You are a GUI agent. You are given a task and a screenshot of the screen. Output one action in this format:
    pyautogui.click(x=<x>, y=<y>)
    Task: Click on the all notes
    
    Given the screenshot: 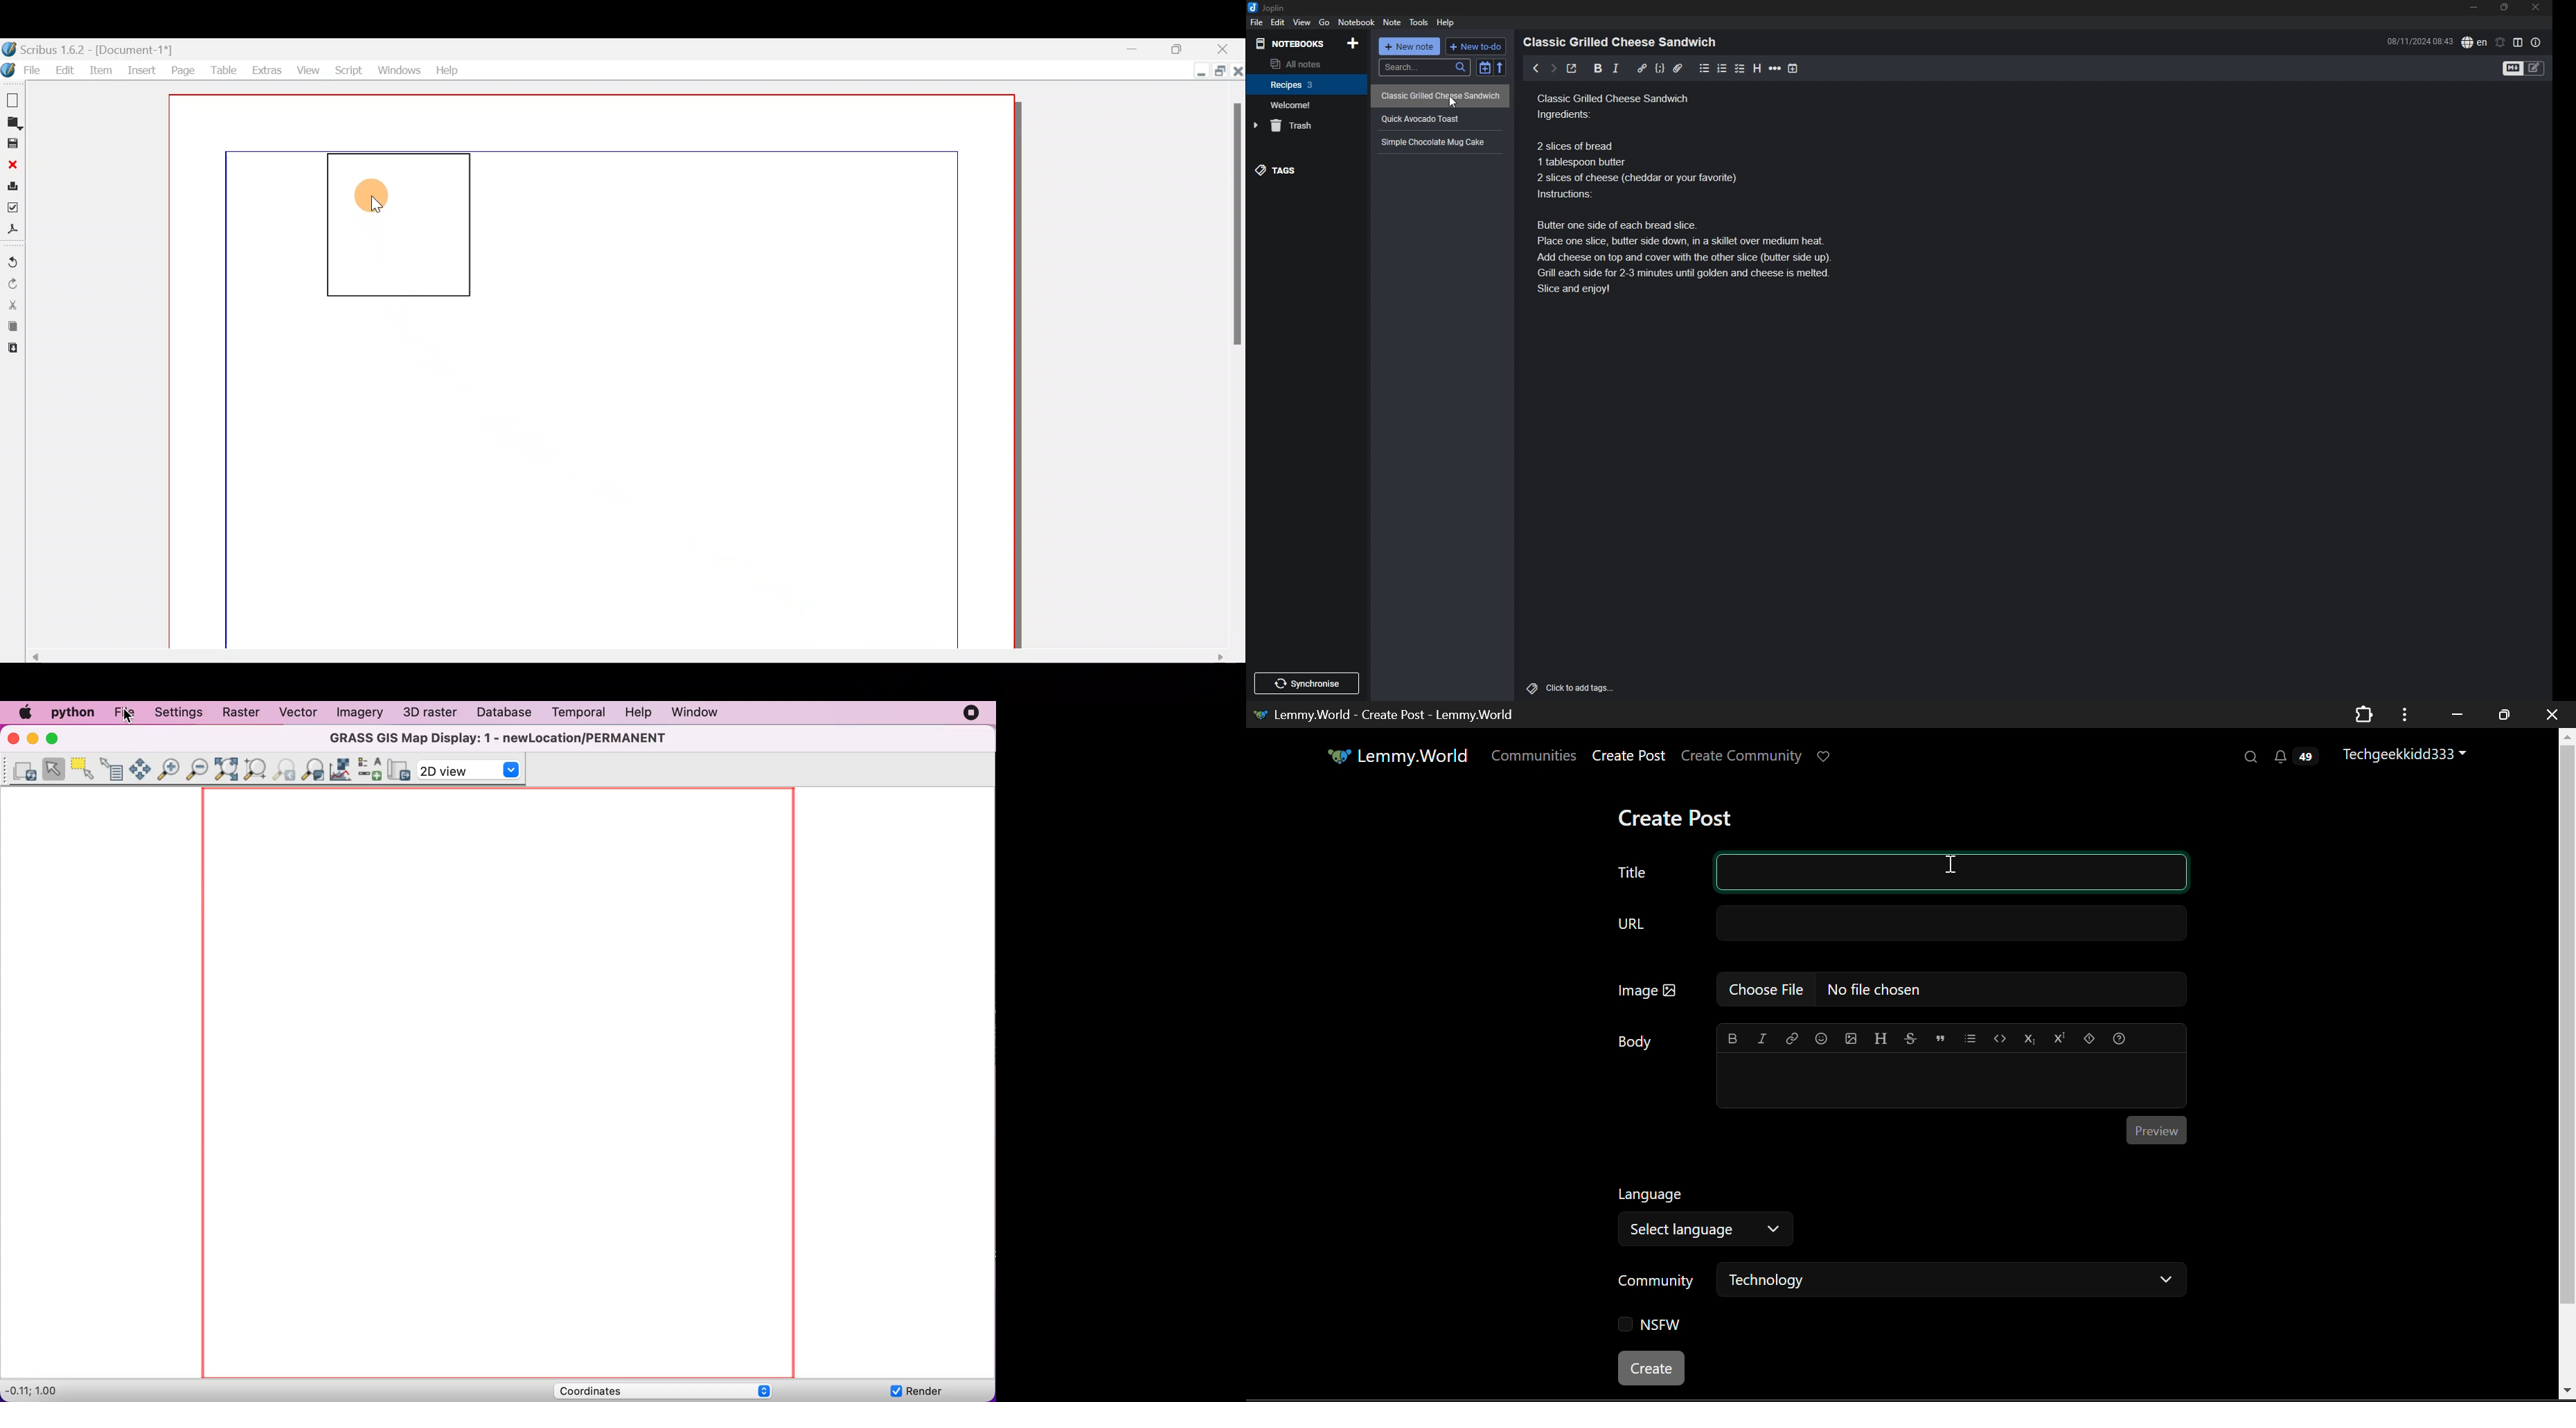 What is the action you would take?
    pyautogui.click(x=1305, y=63)
    